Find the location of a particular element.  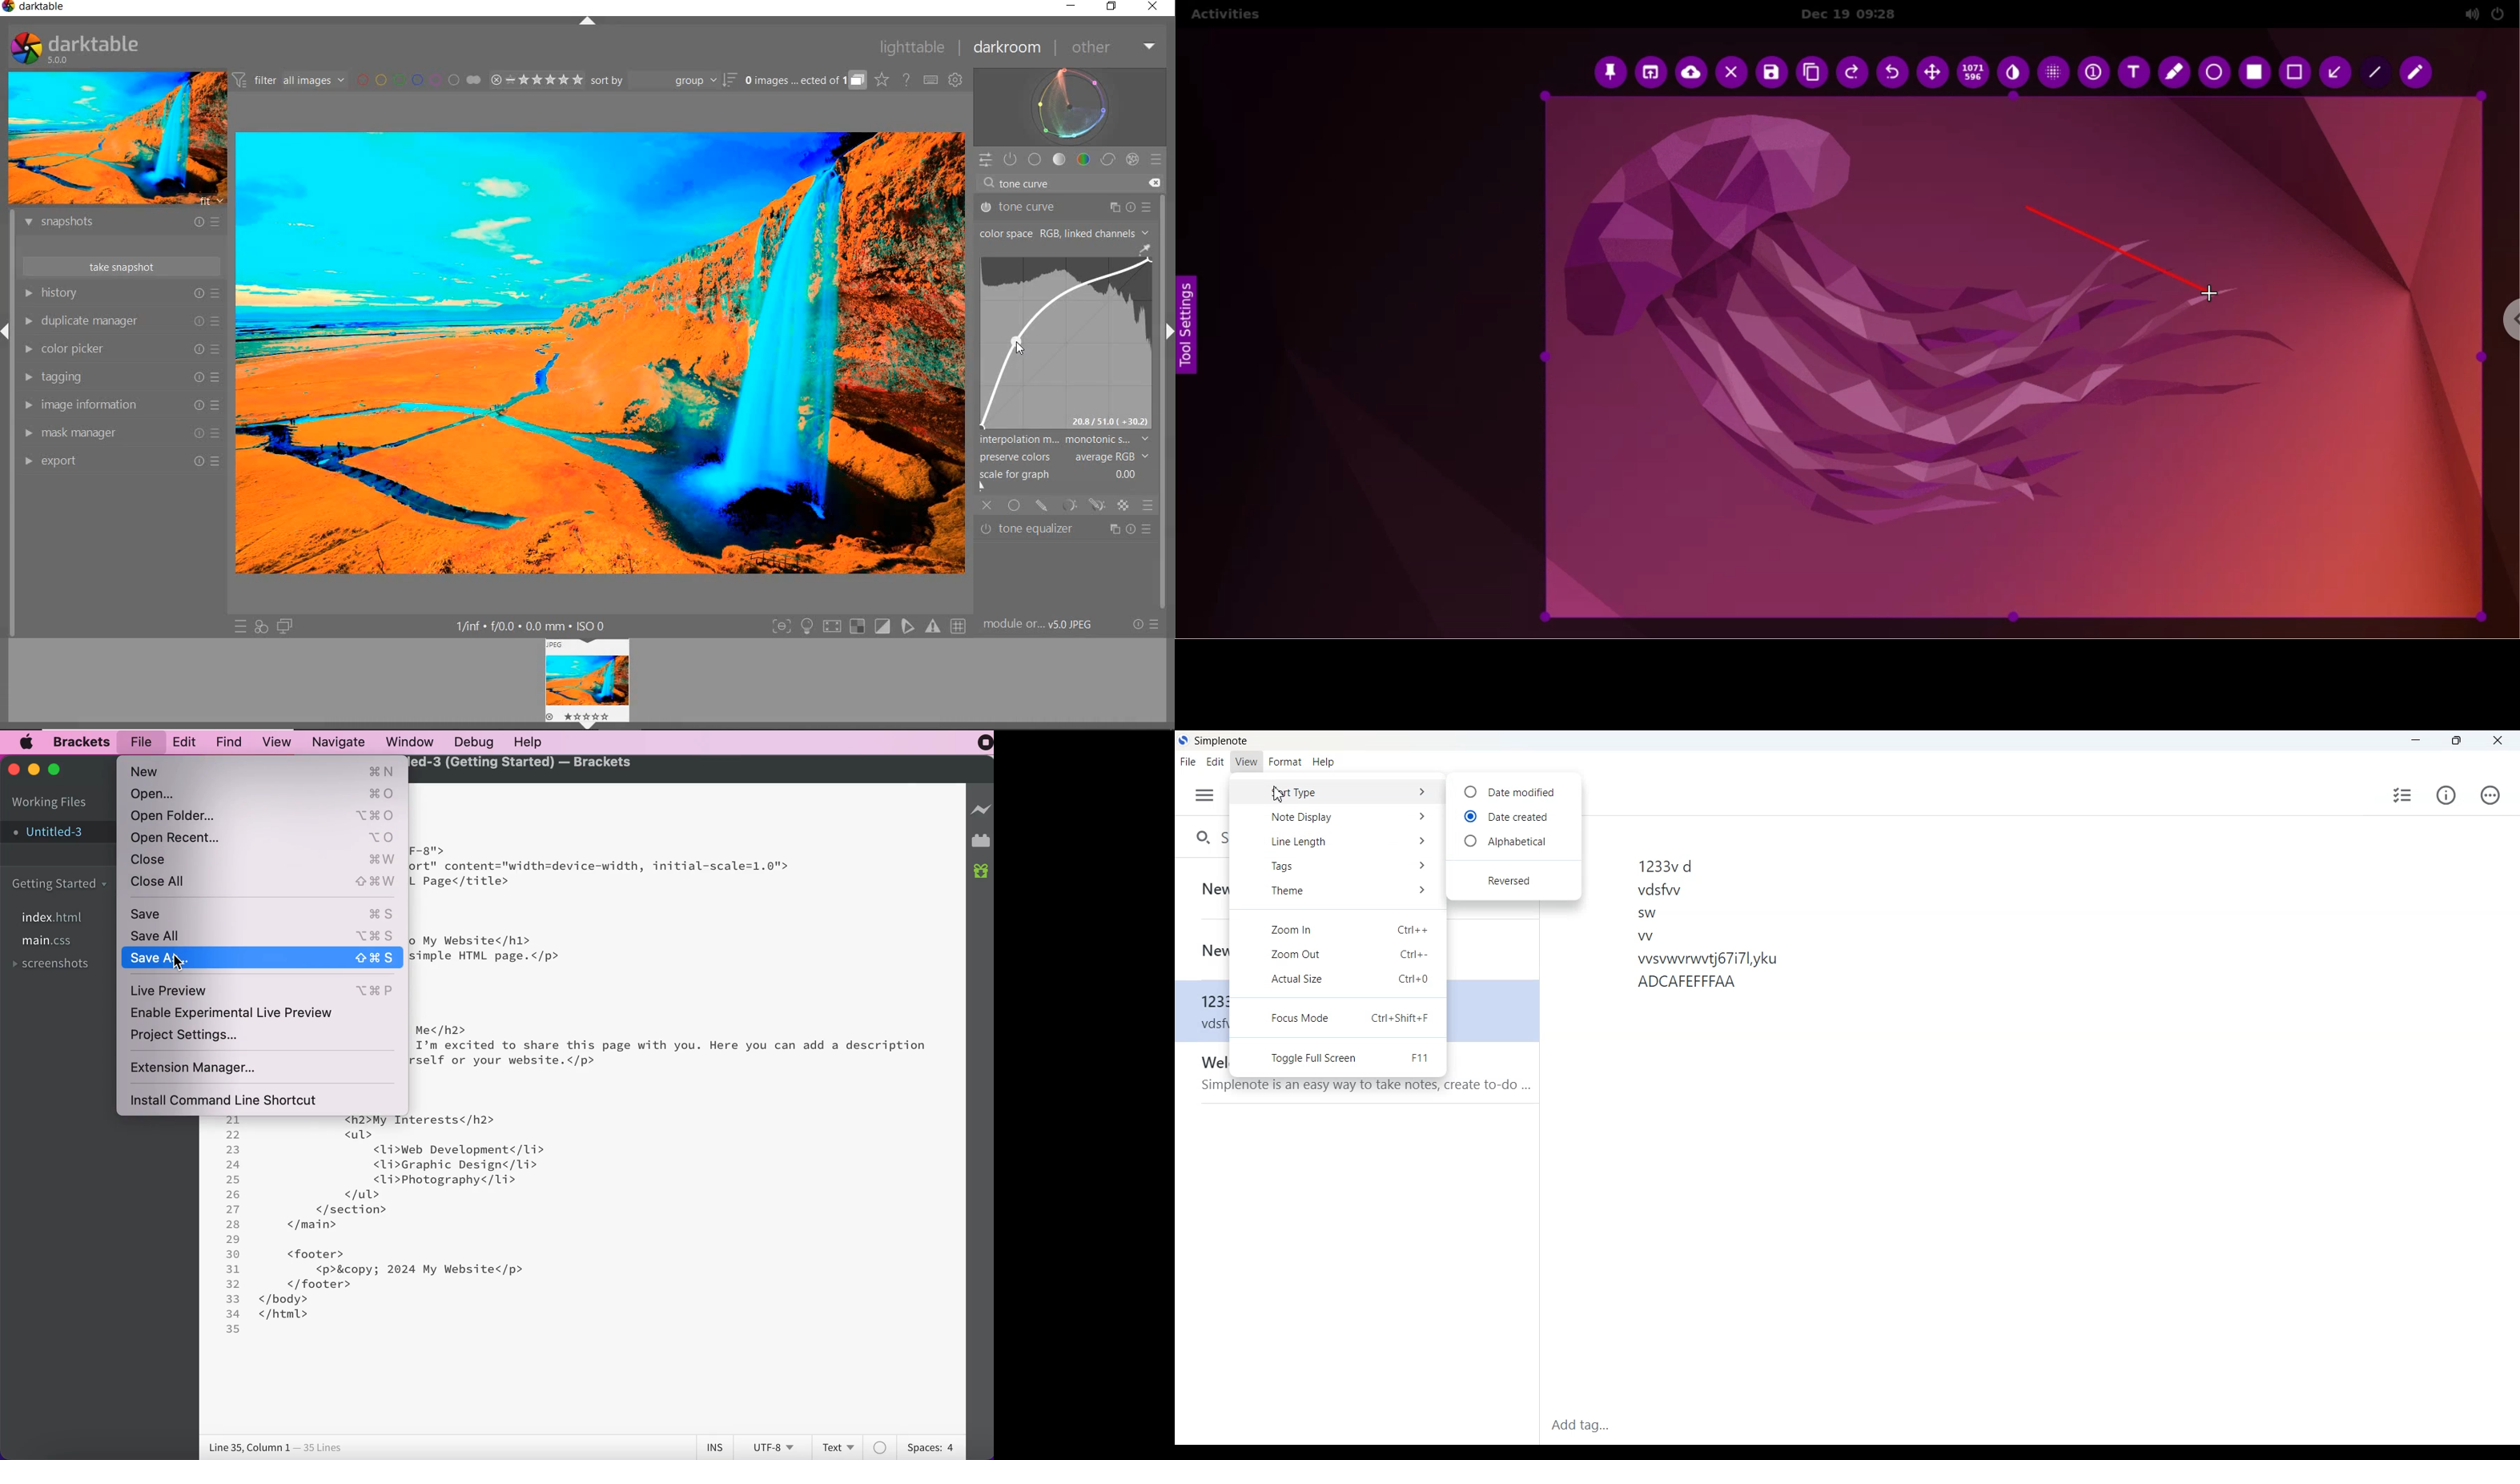

25 is located at coordinates (234, 1180).